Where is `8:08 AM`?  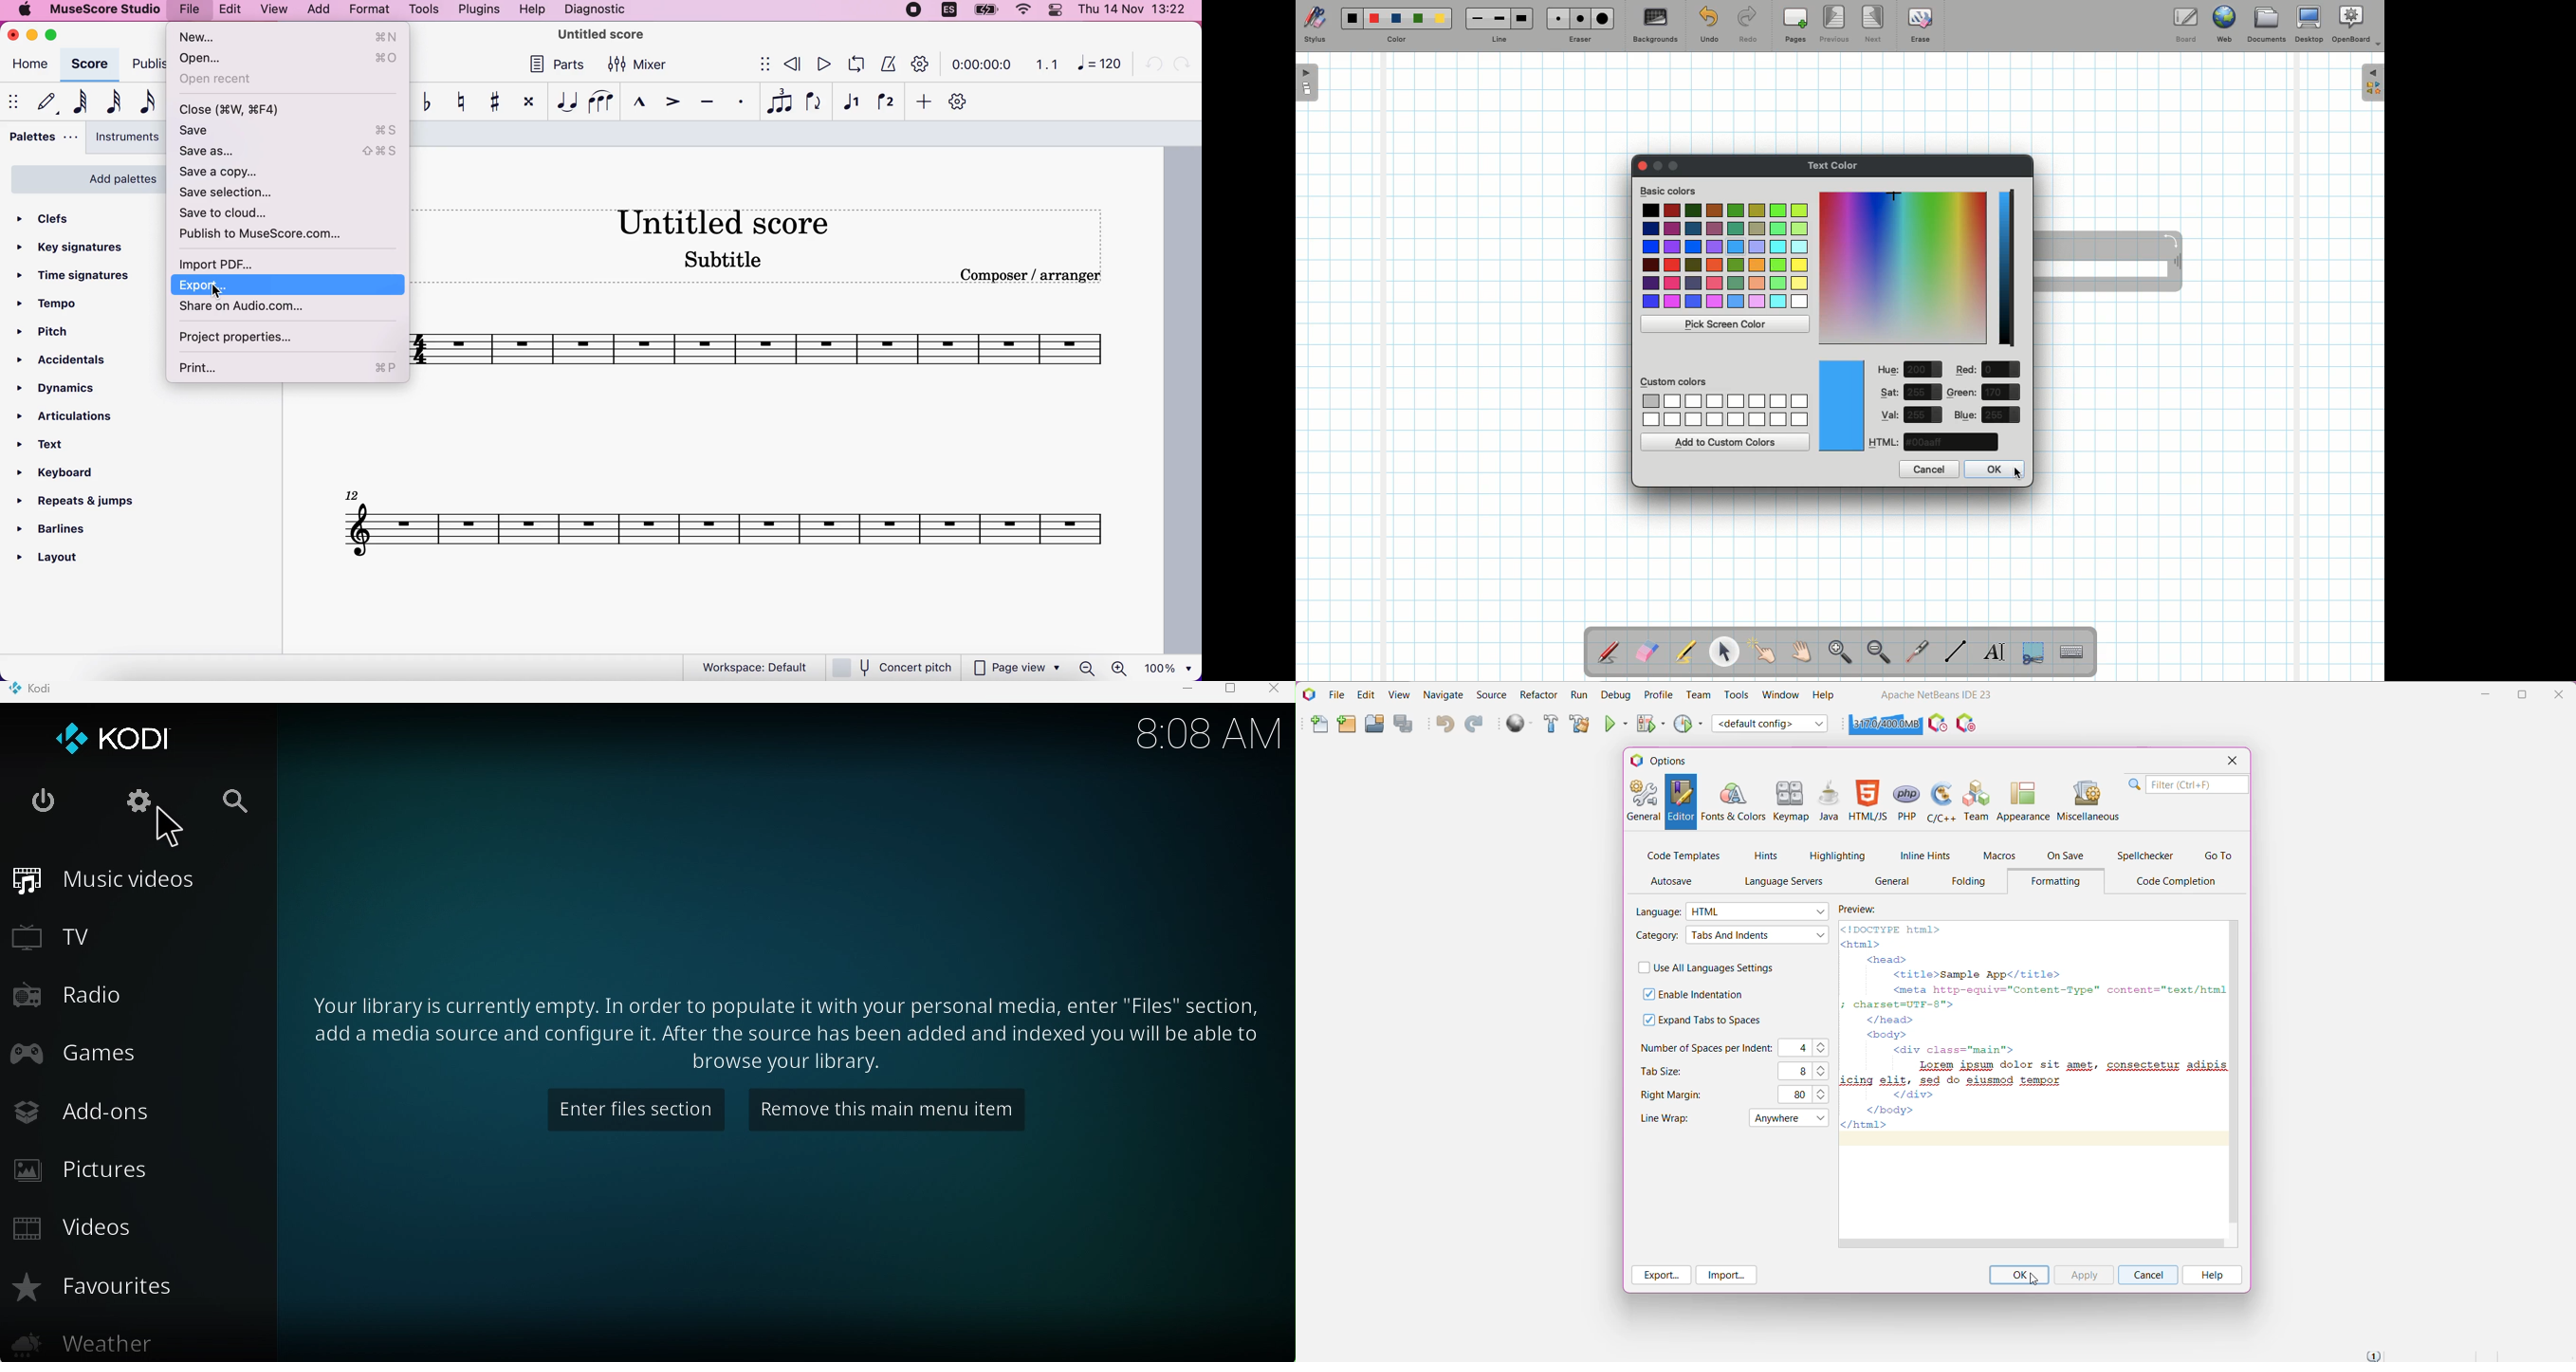
8:08 AM is located at coordinates (1211, 738).